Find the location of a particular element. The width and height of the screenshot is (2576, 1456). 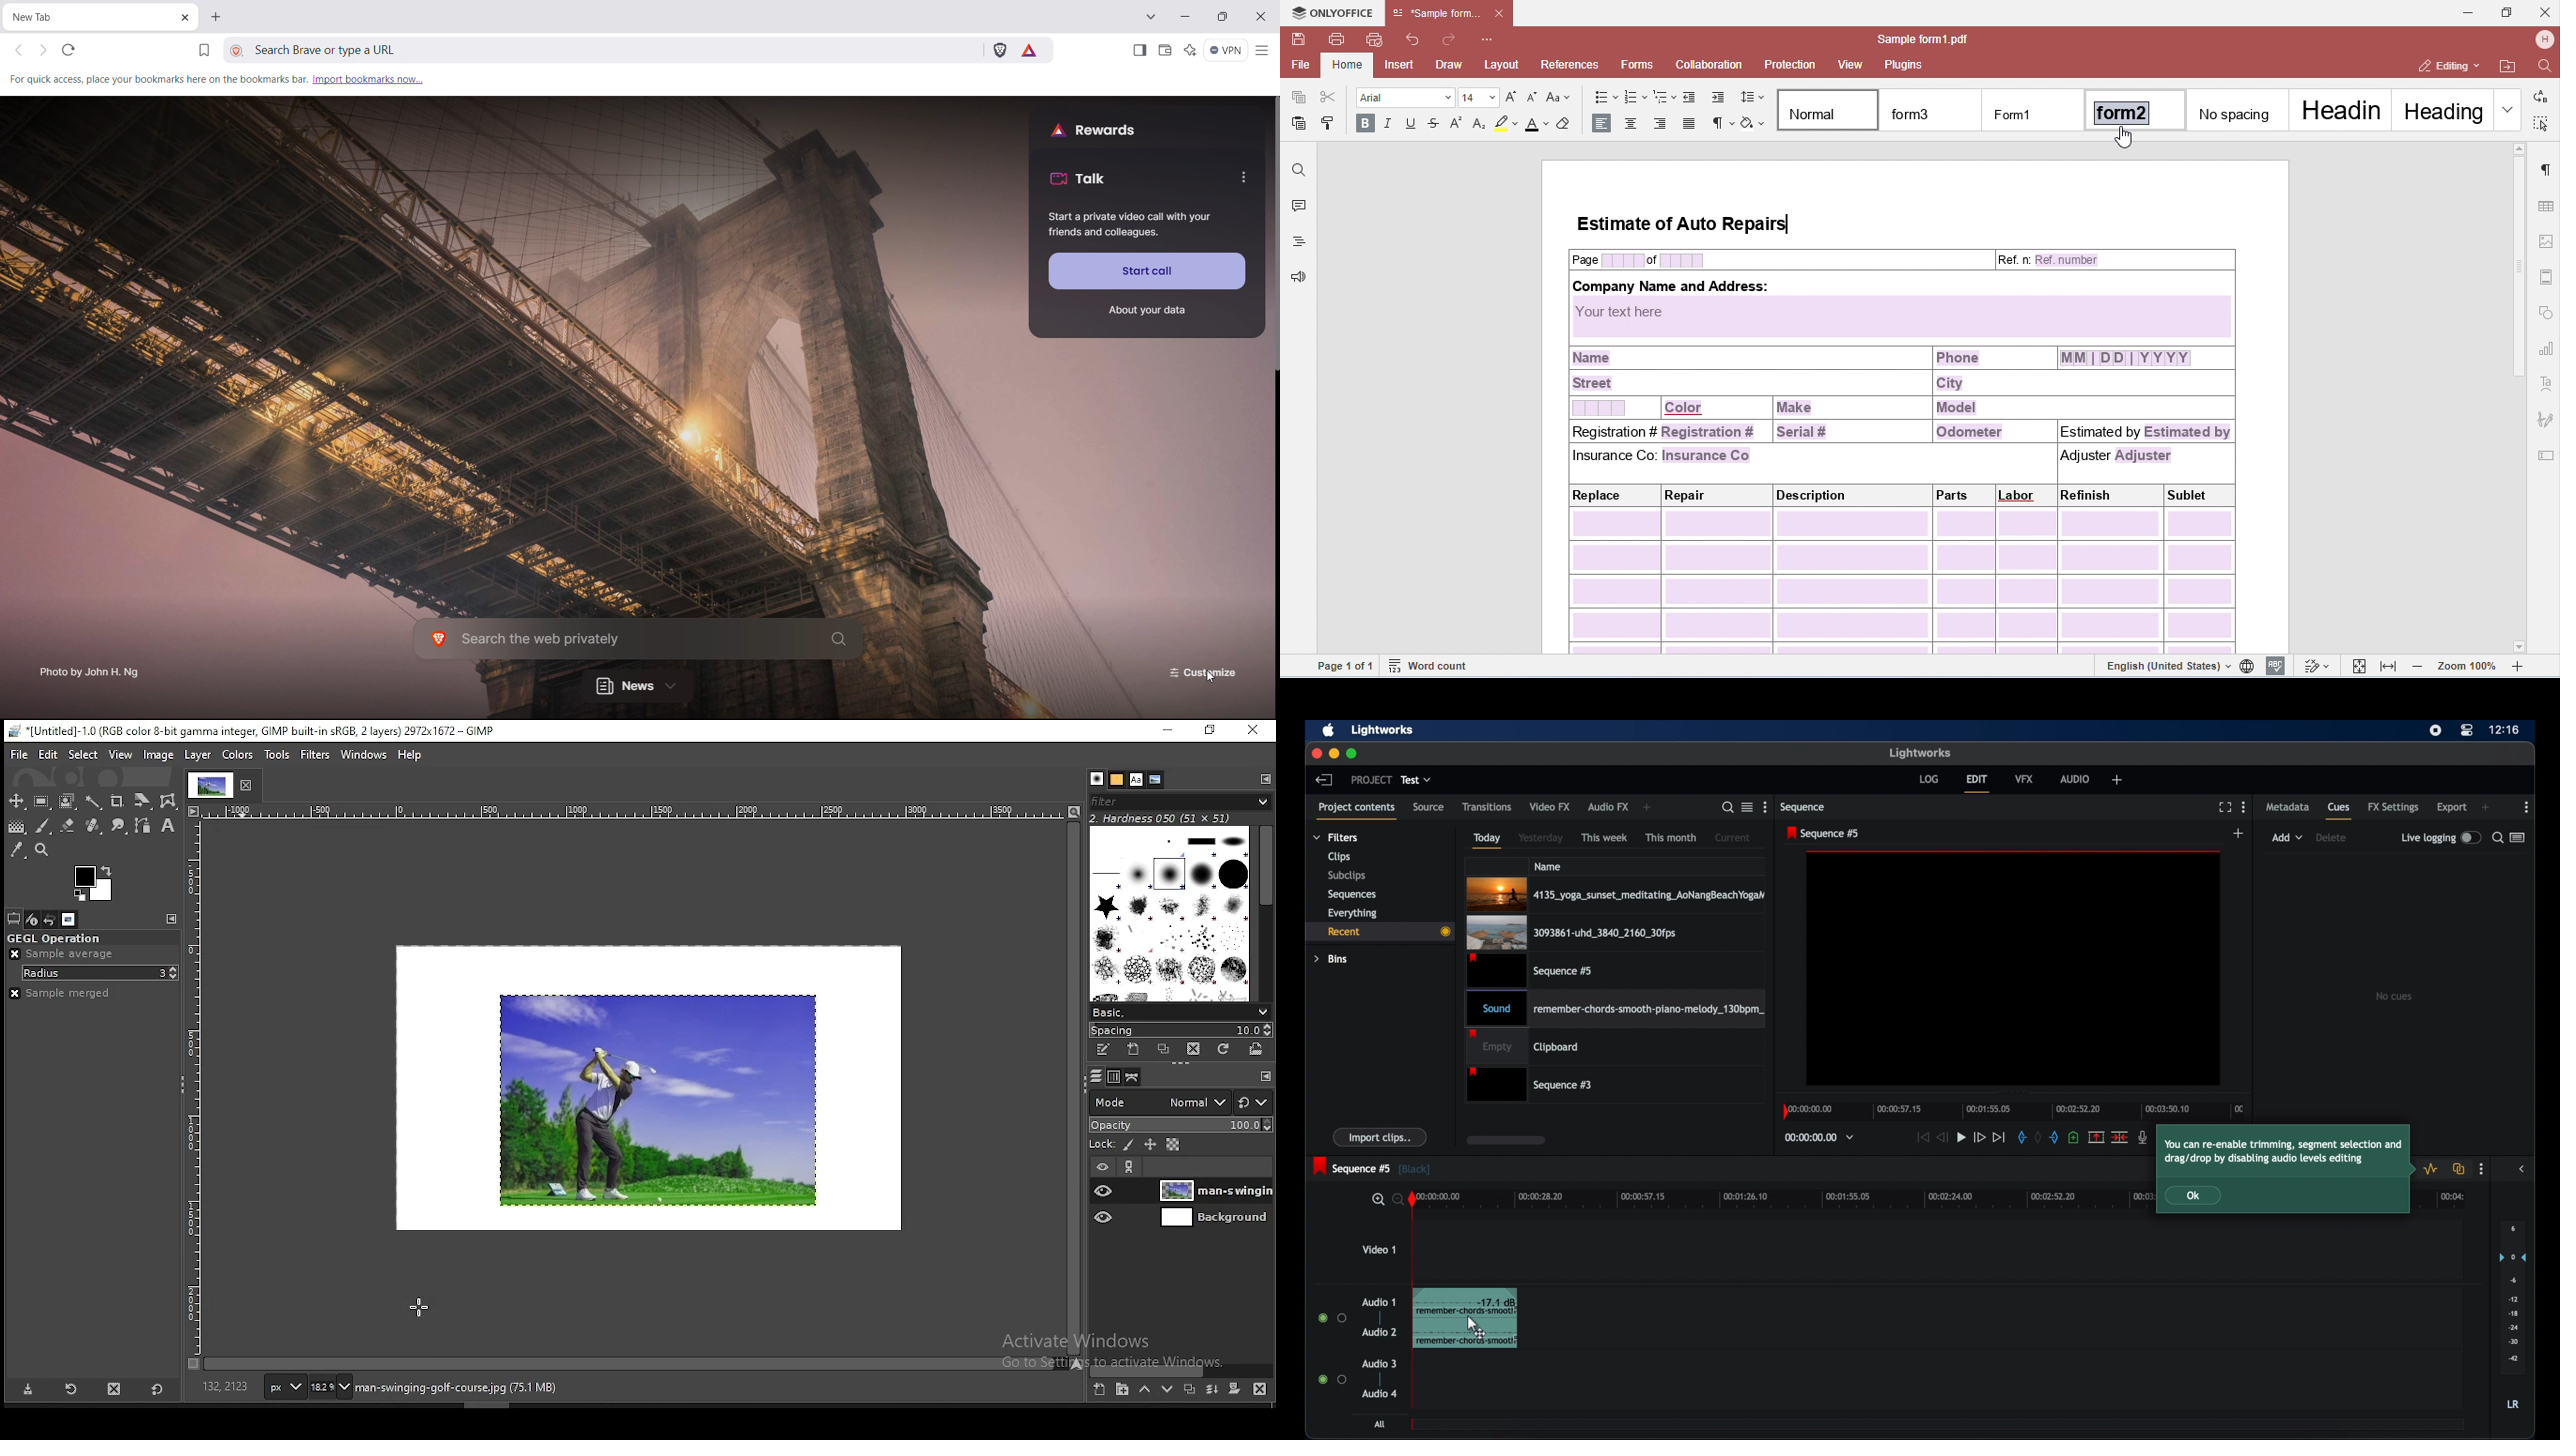

radio buttons is located at coordinates (1333, 1318).